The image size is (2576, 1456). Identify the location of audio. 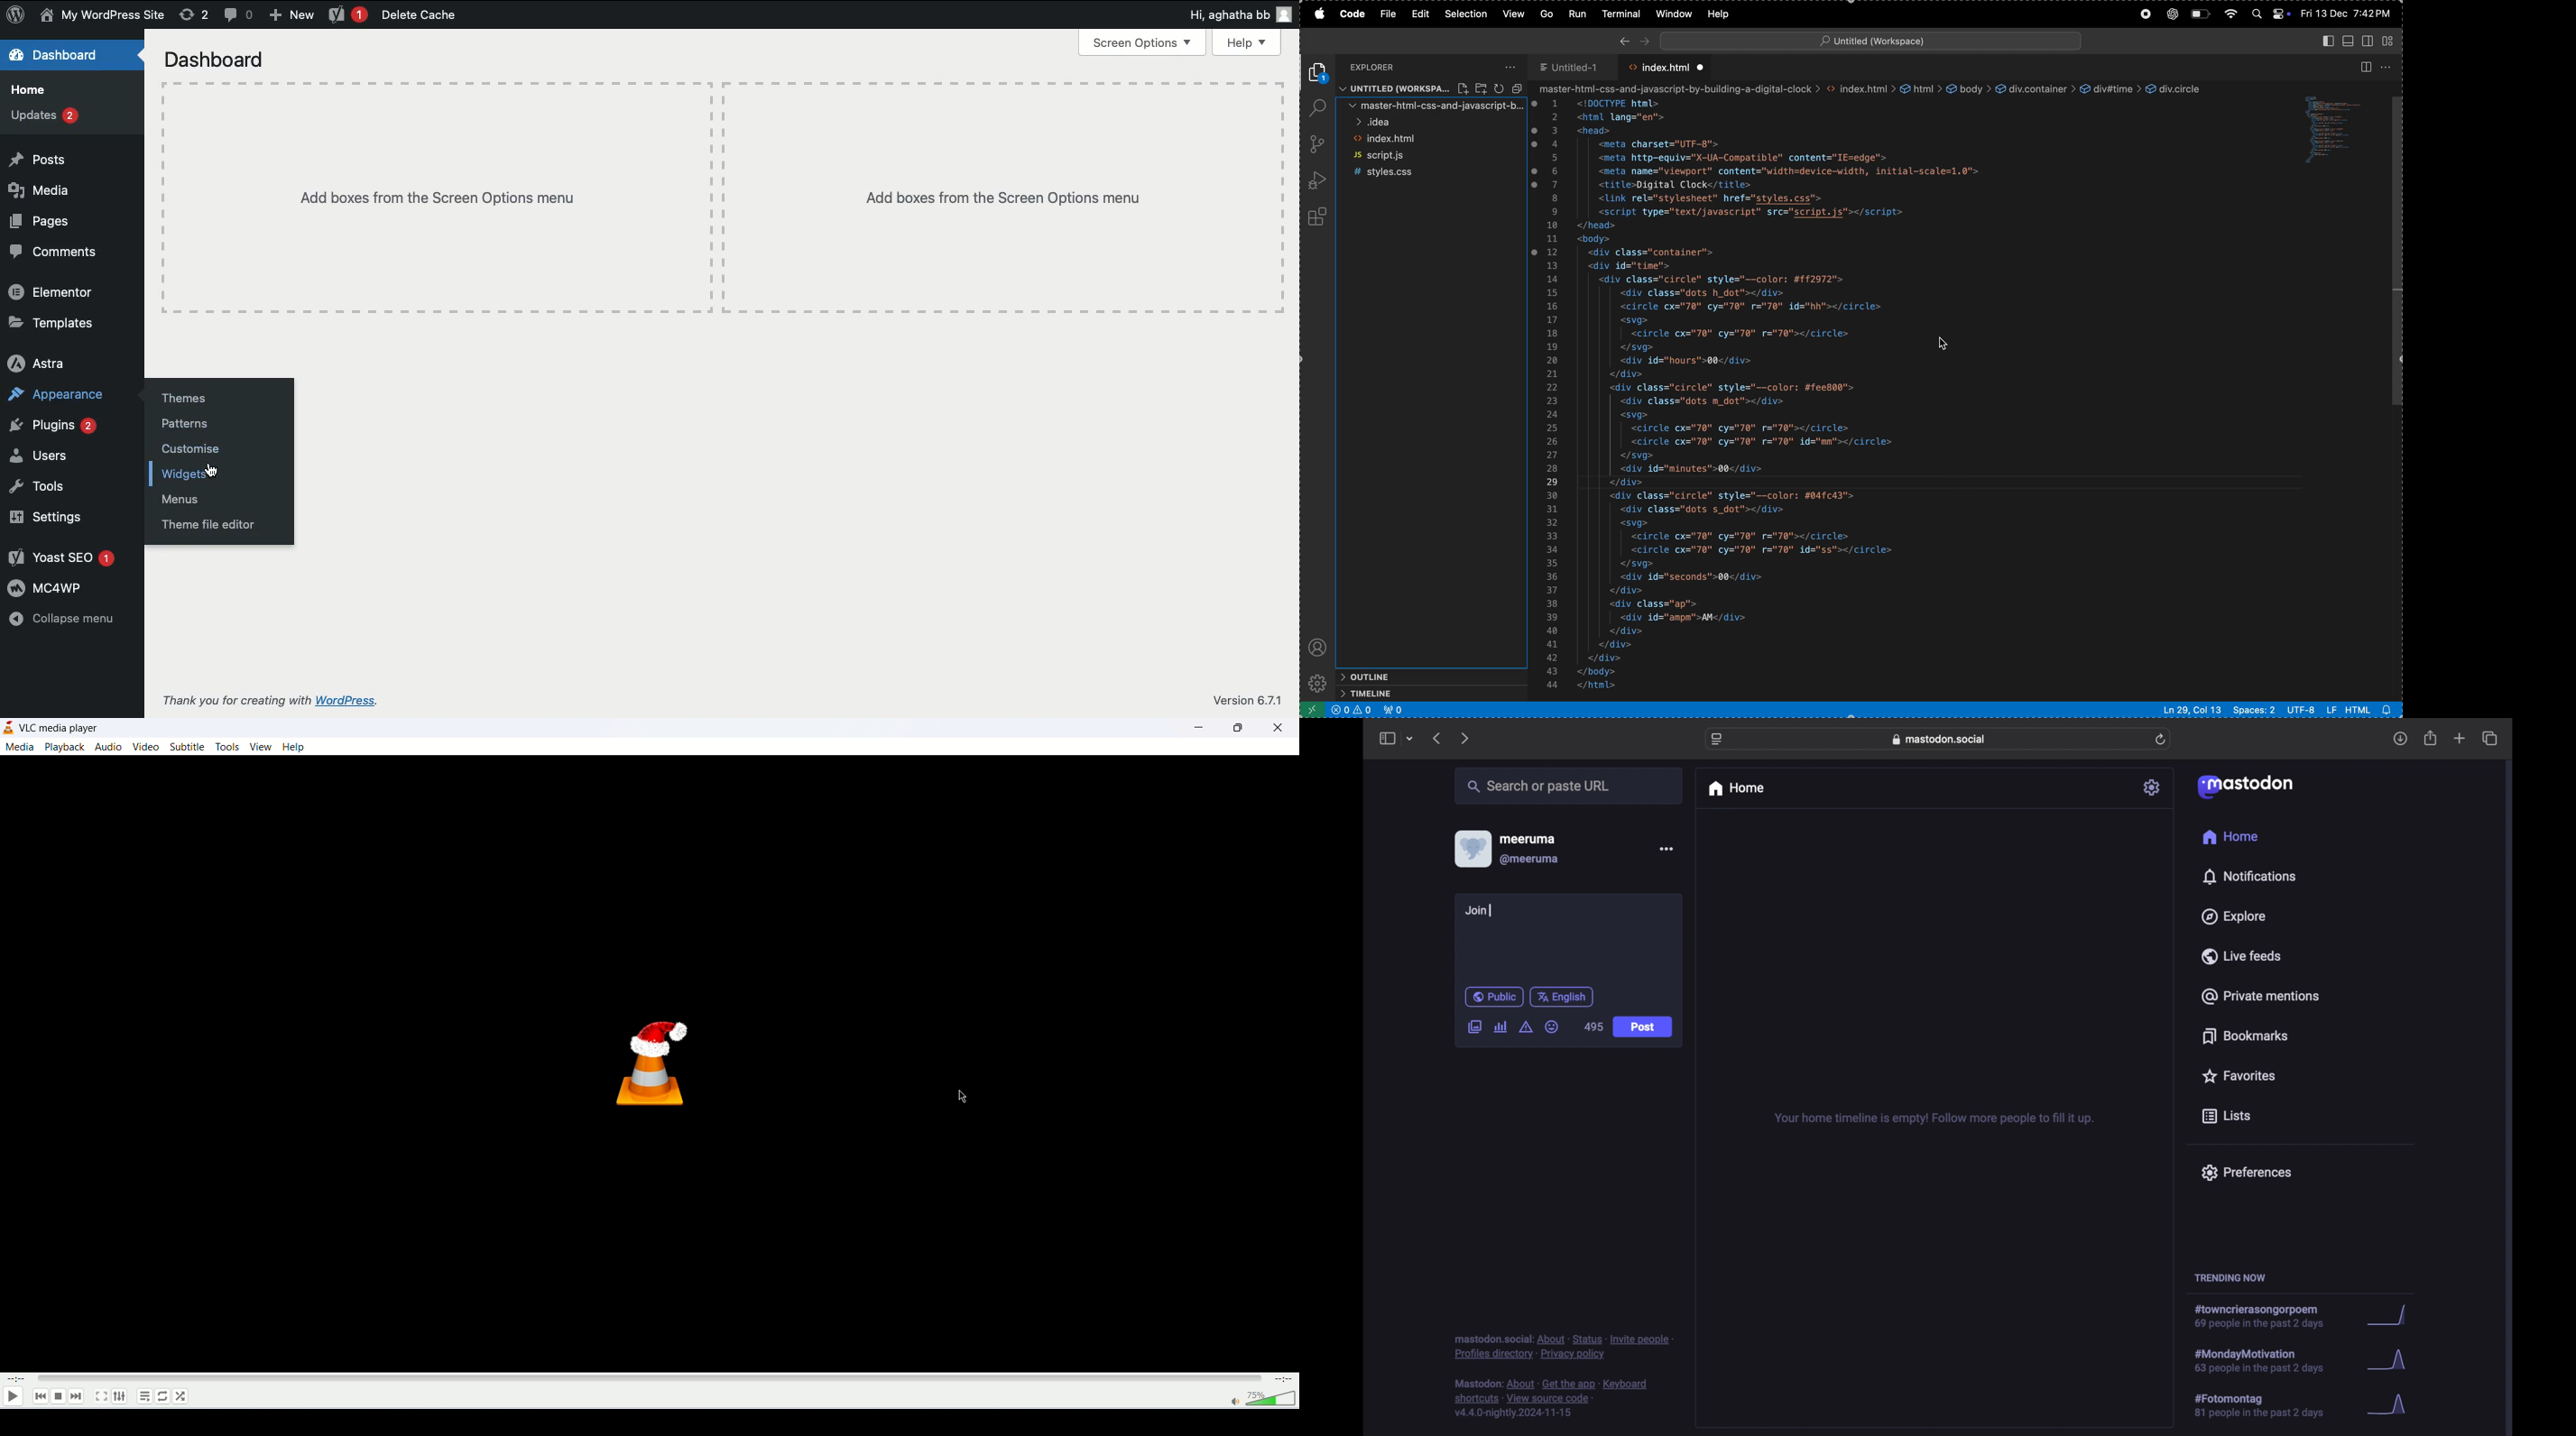
(110, 748).